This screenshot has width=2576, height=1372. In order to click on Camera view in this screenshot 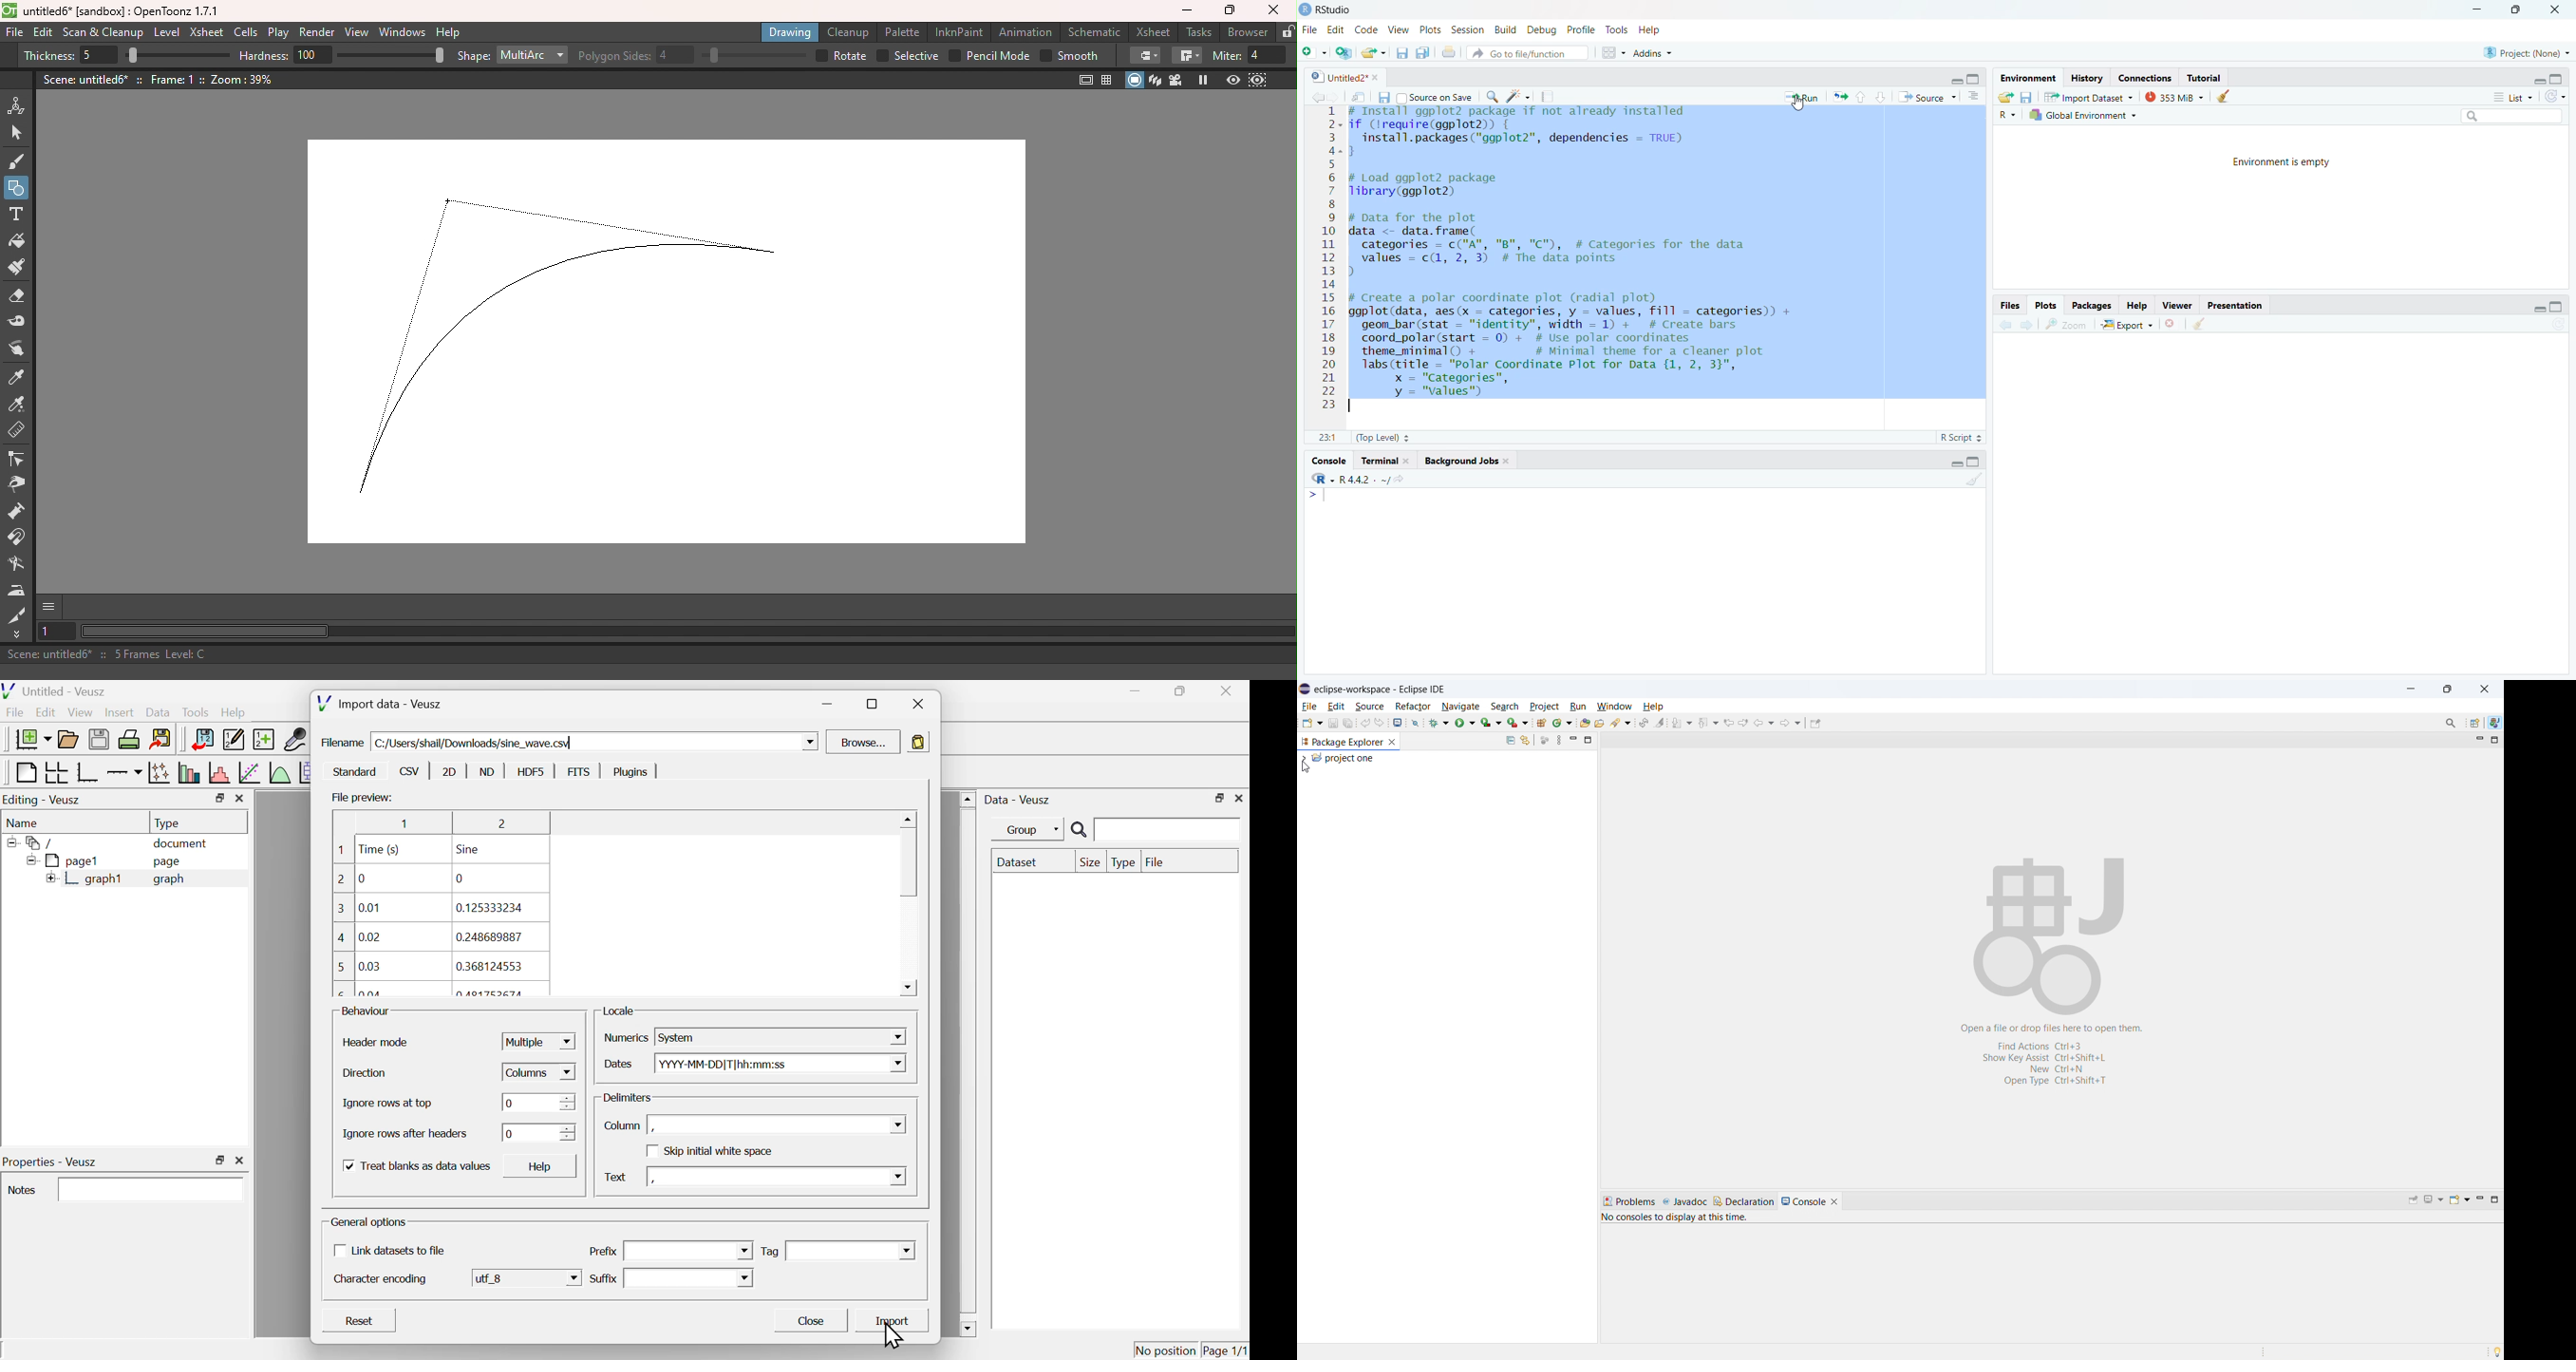, I will do `click(1175, 81)`.